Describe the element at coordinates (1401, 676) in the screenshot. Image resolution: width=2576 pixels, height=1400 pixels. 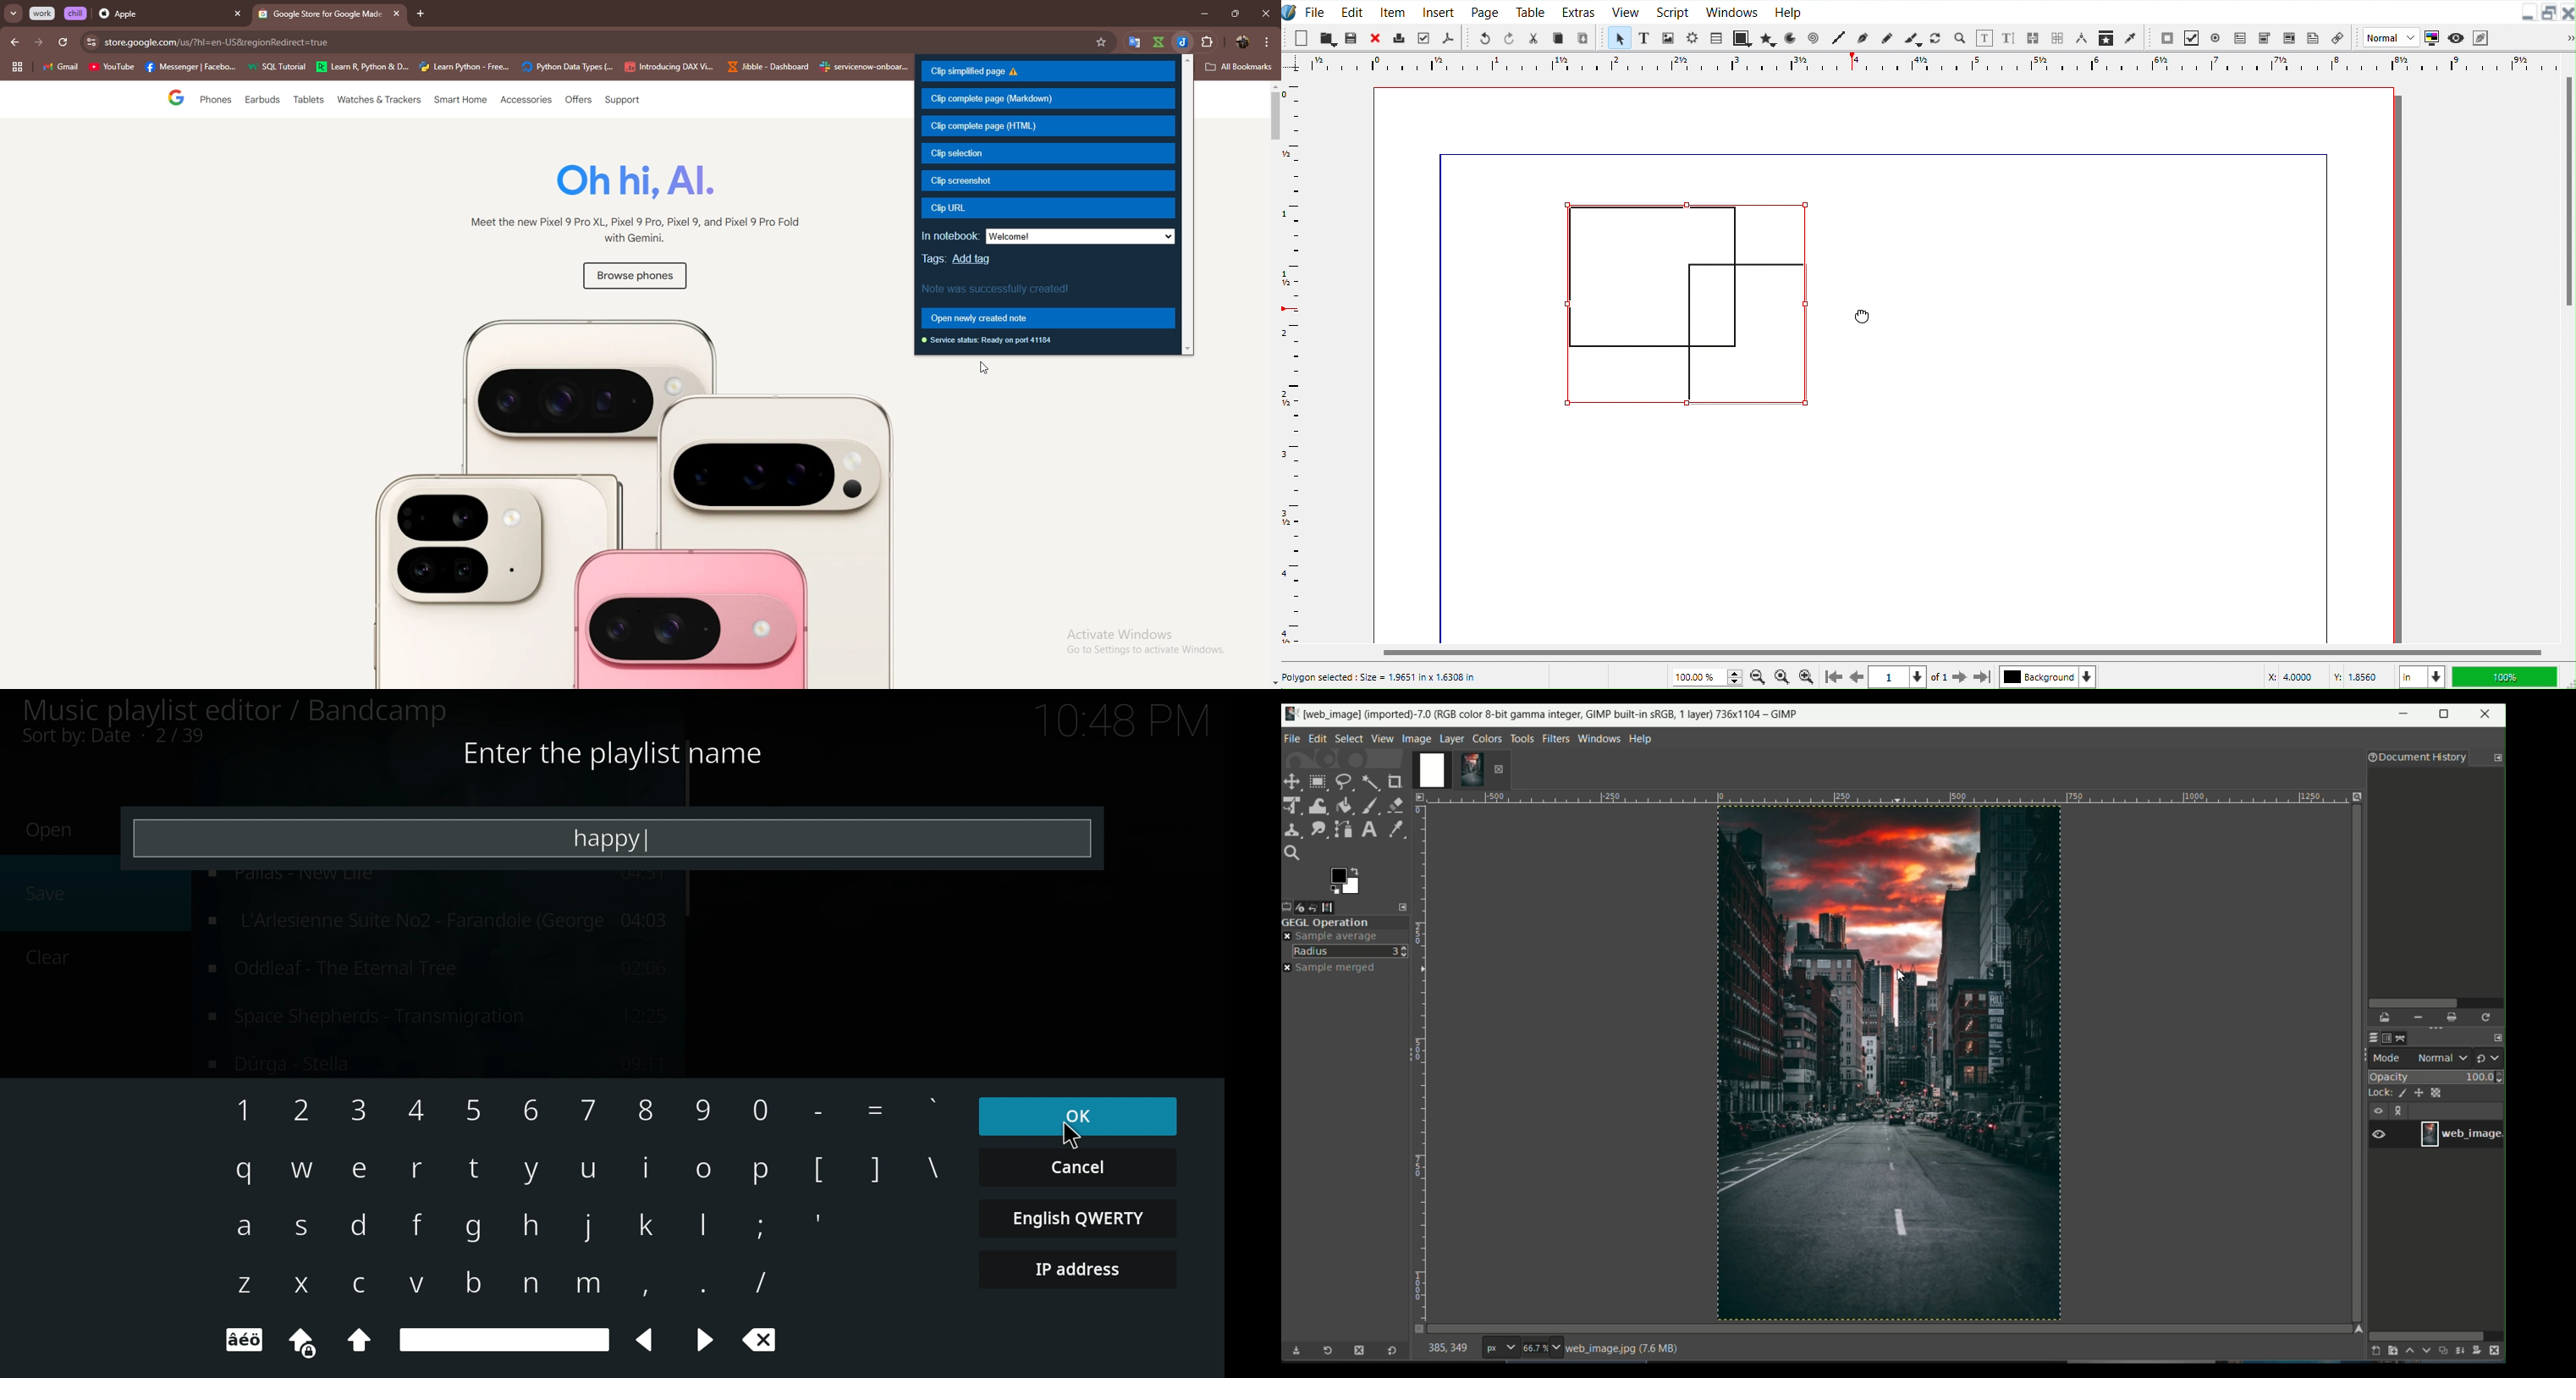
I see `Poligon selected : Size = 1.3755 in x 1.1558 in’` at that location.